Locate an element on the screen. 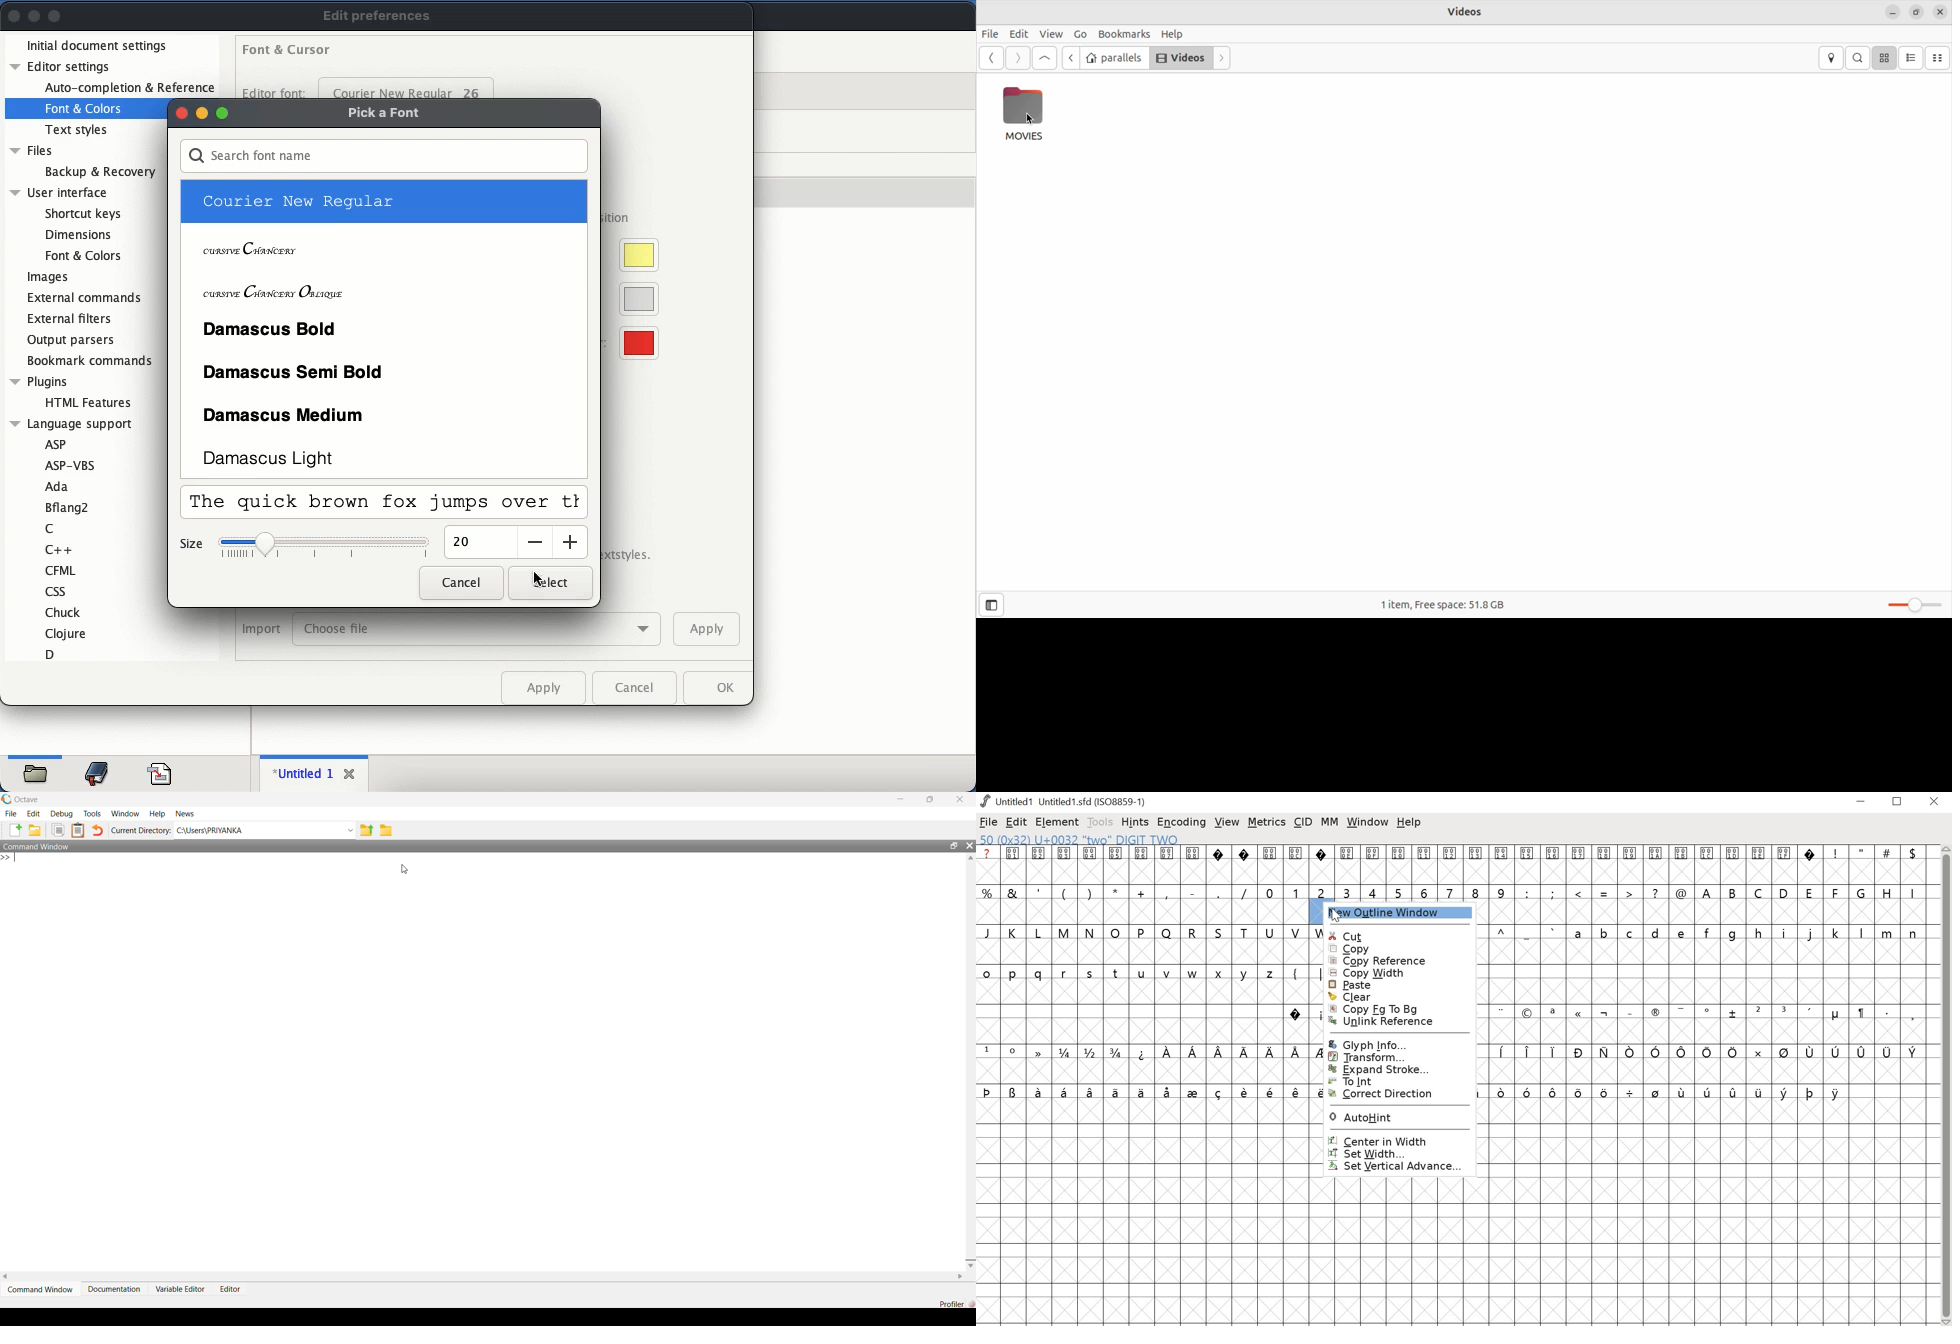  Damascus Semi Bold is located at coordinates (293, 373).